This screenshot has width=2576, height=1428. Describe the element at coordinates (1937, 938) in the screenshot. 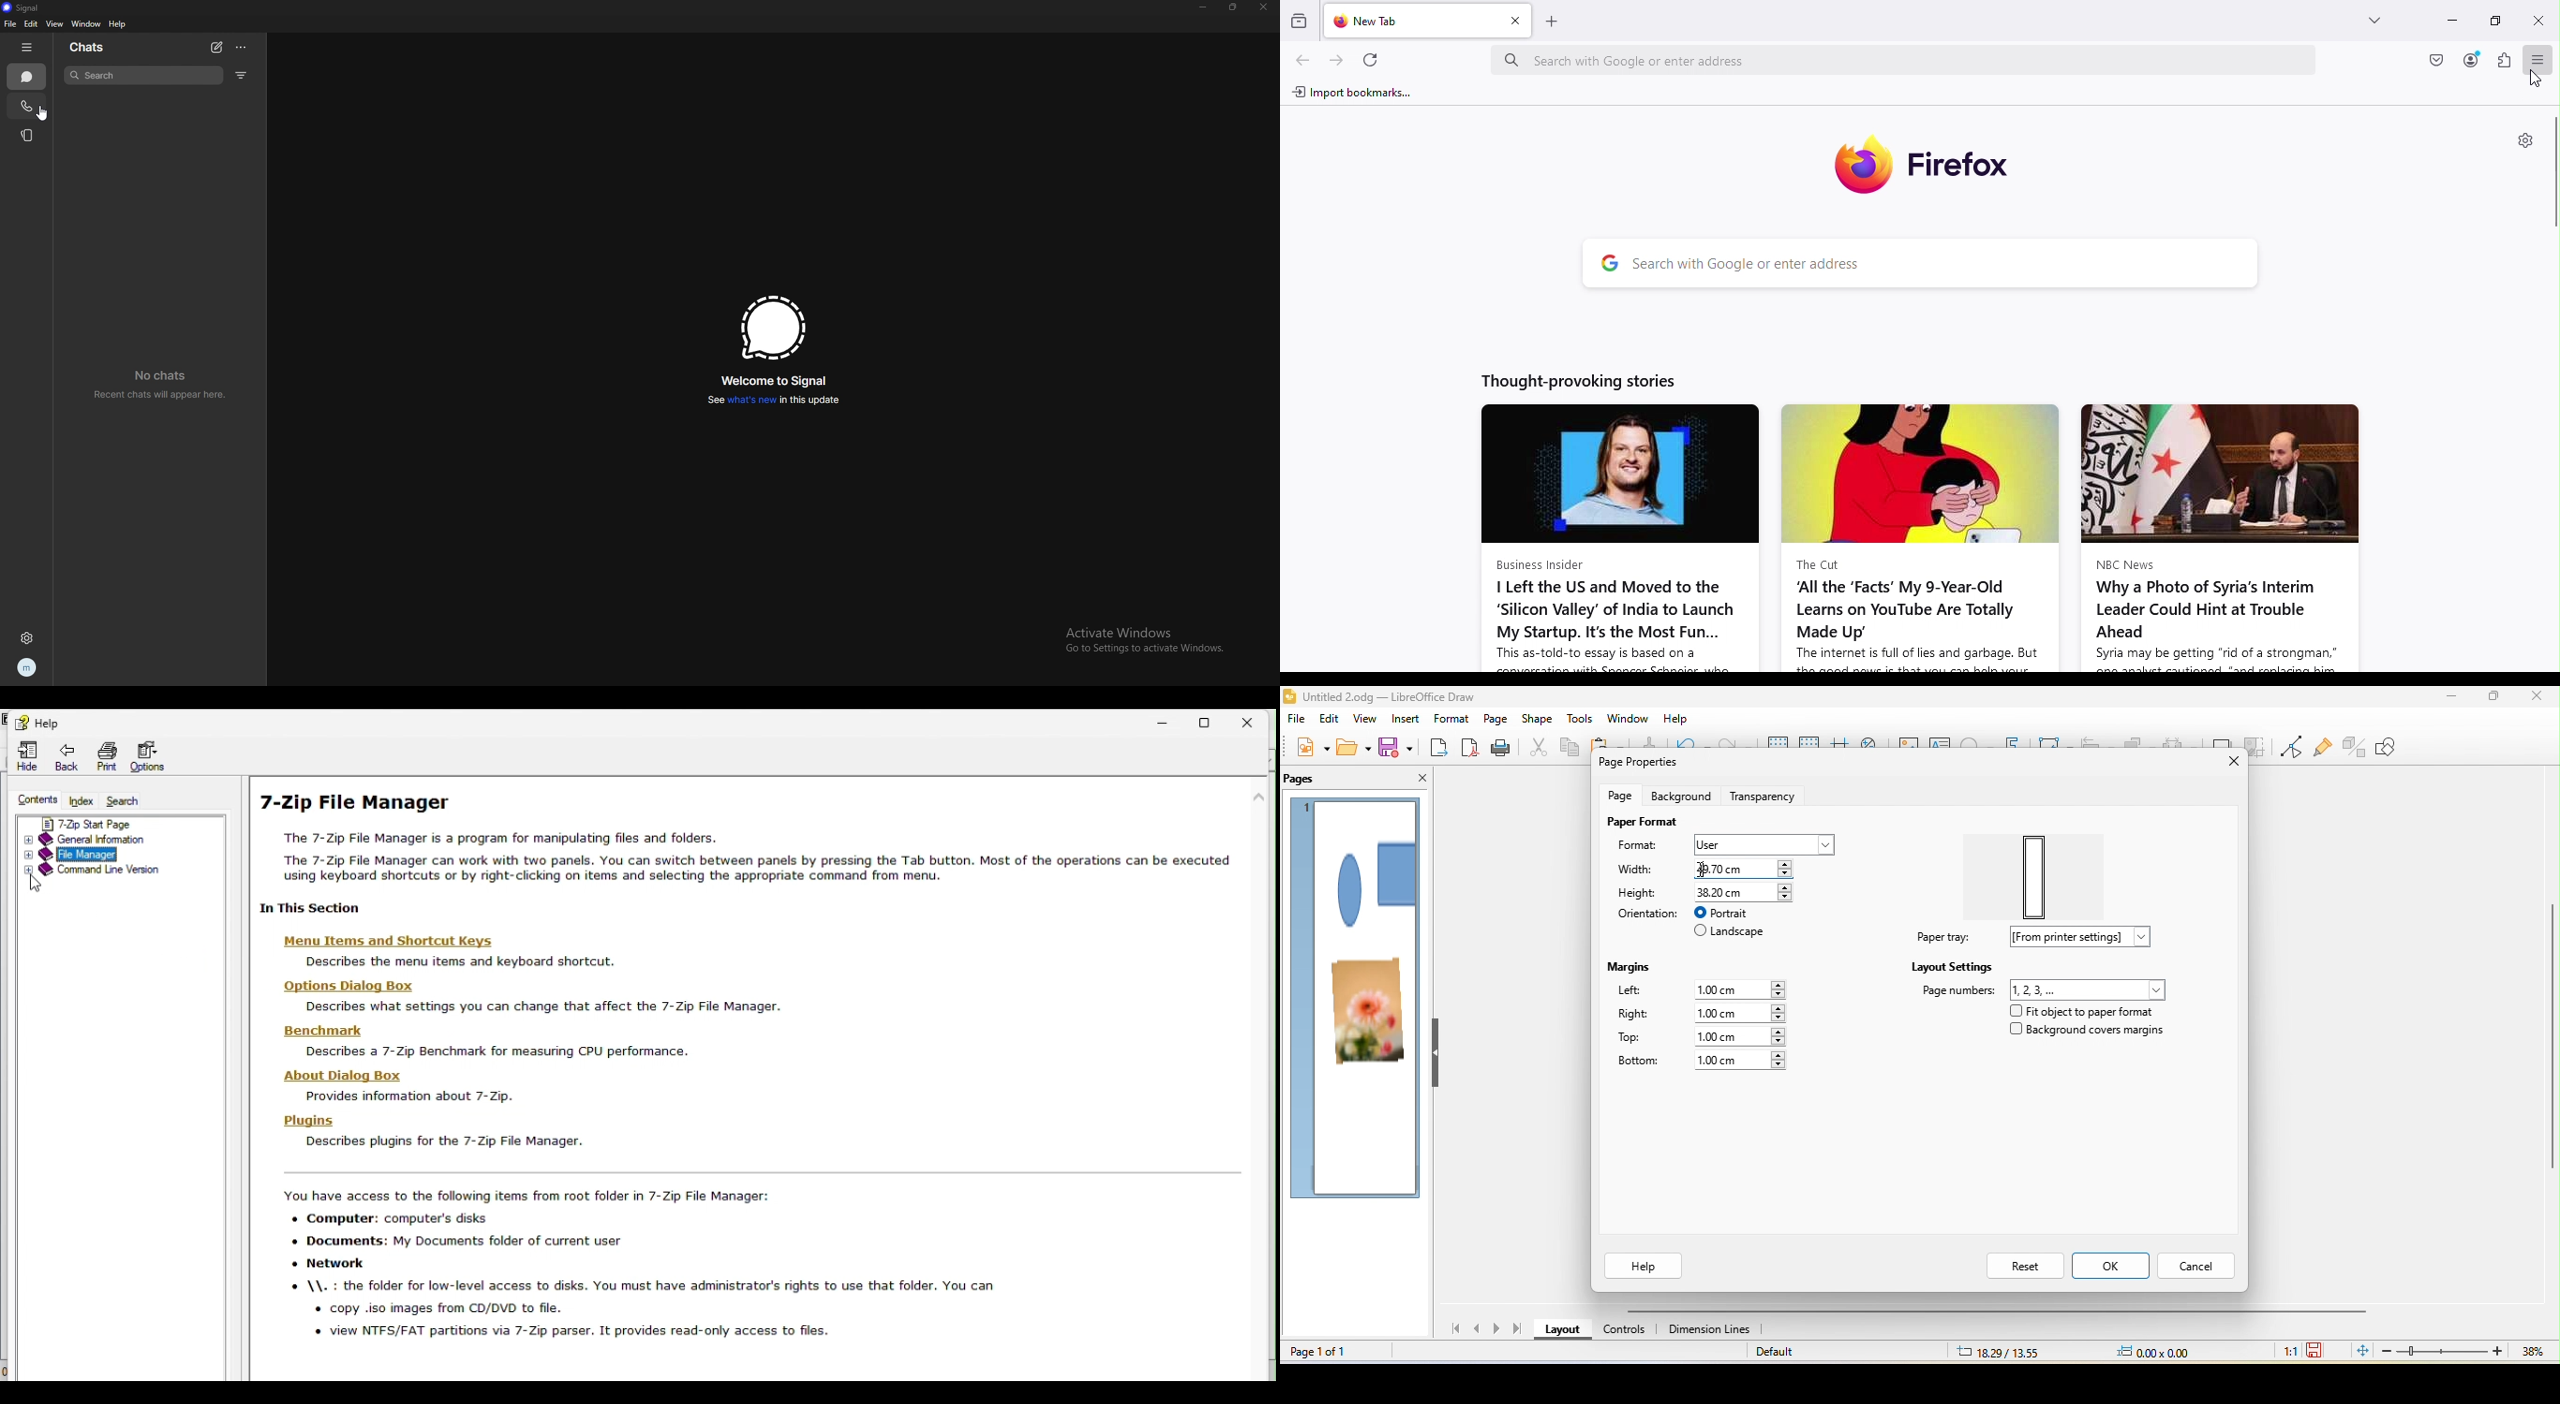

I see `paper tray` at that location.